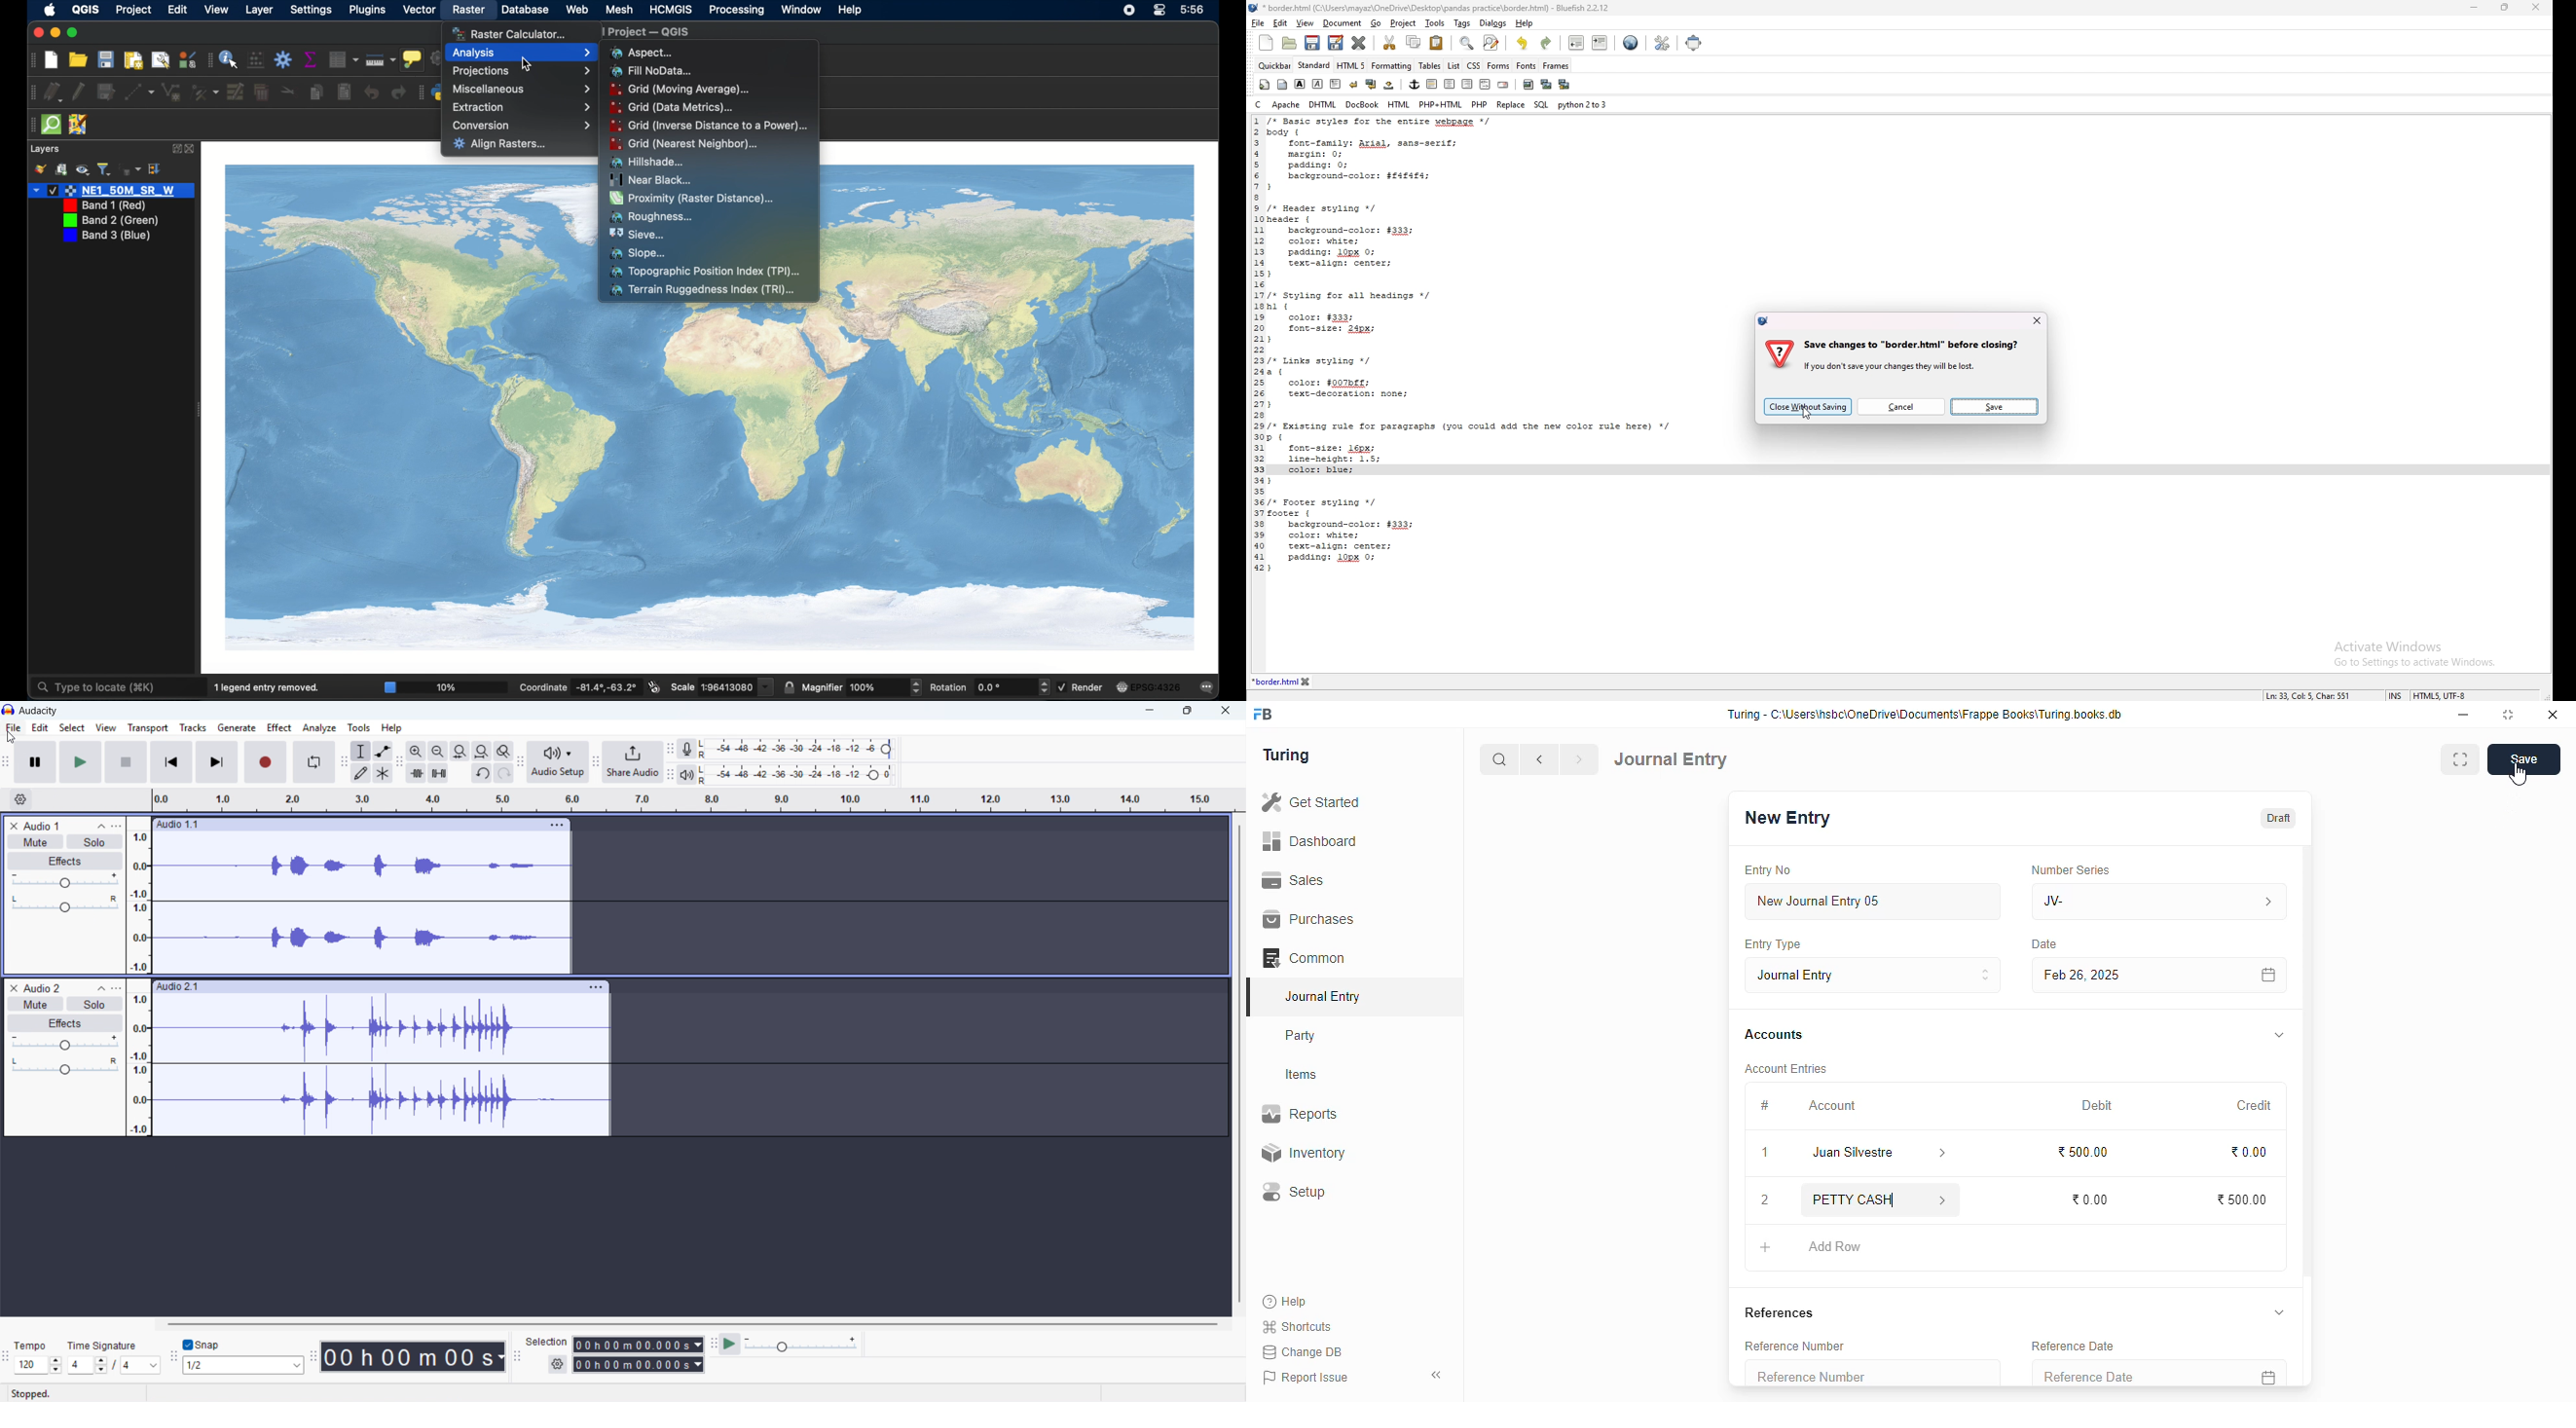  What do you see at coordinates (1943, 1154) in the screenshot?
I see `account information` at bounding box center [1943, 1154].